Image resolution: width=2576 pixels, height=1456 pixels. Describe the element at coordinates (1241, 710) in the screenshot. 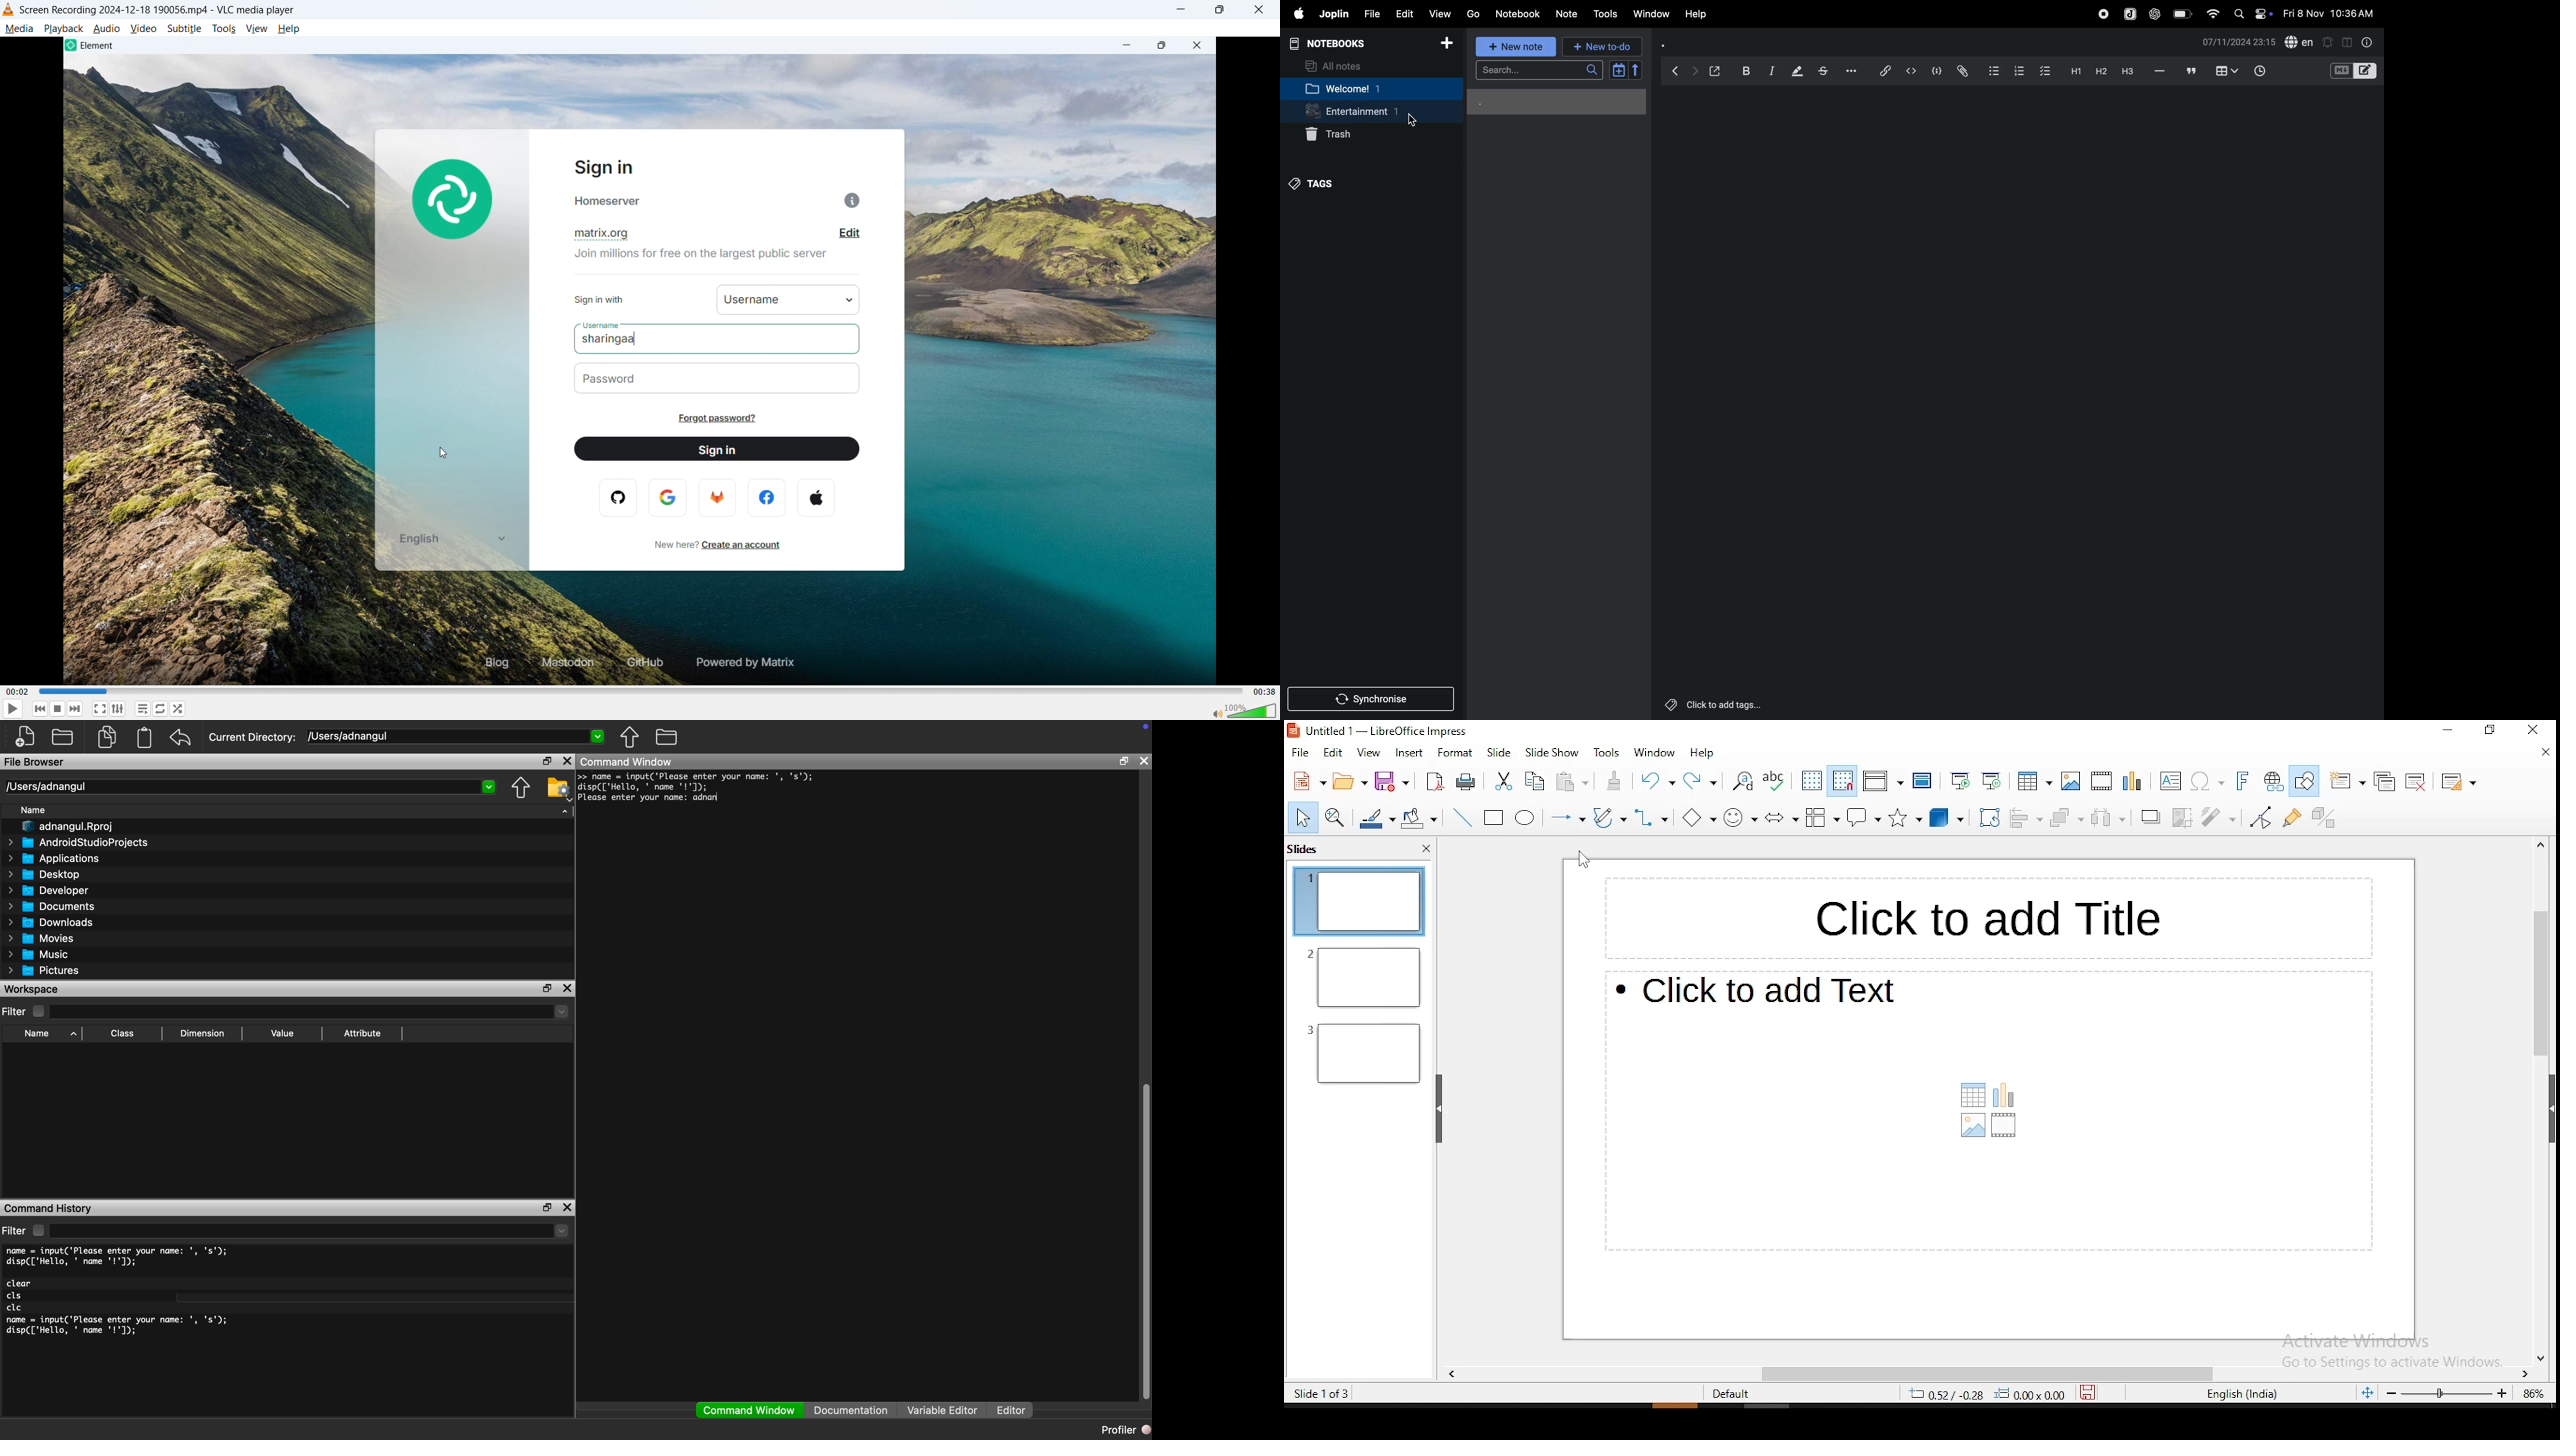

I see `volume bar` at that location.